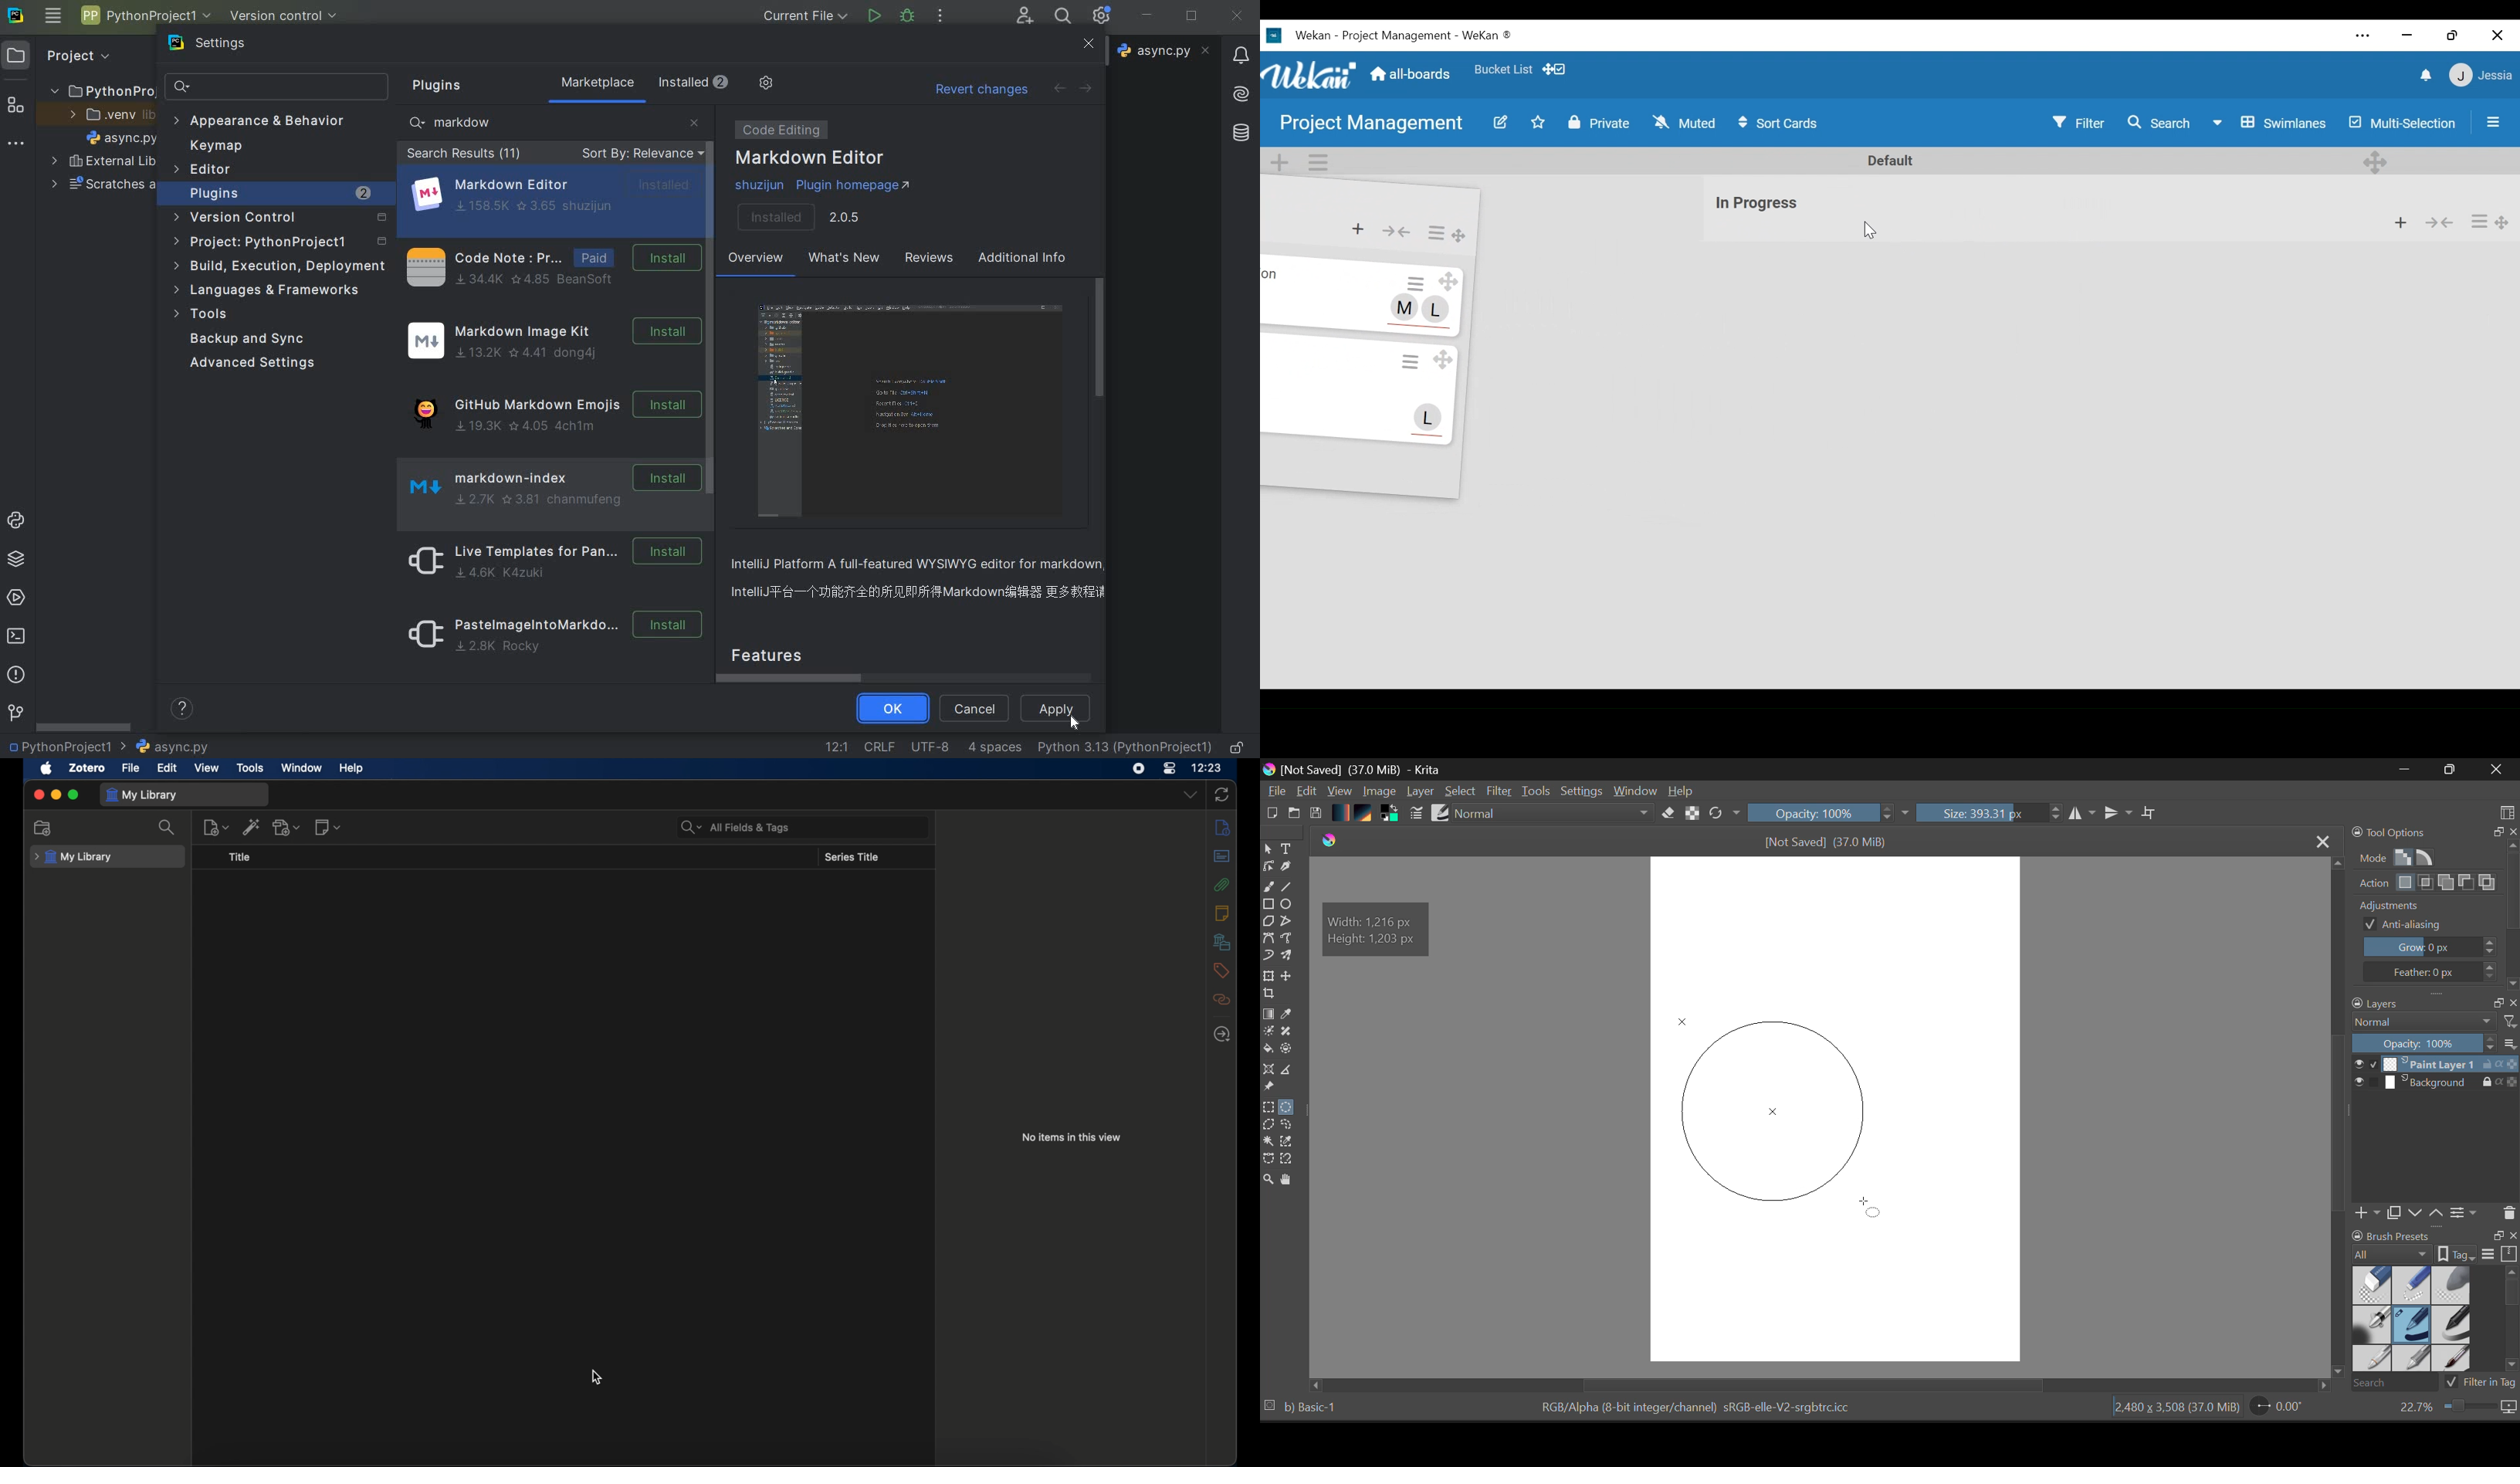 This screenshot has height=1484, width=2520. Describe the element at coordinates (2429, 1111) in the screenshot. I see `Layers Docker` at that location.